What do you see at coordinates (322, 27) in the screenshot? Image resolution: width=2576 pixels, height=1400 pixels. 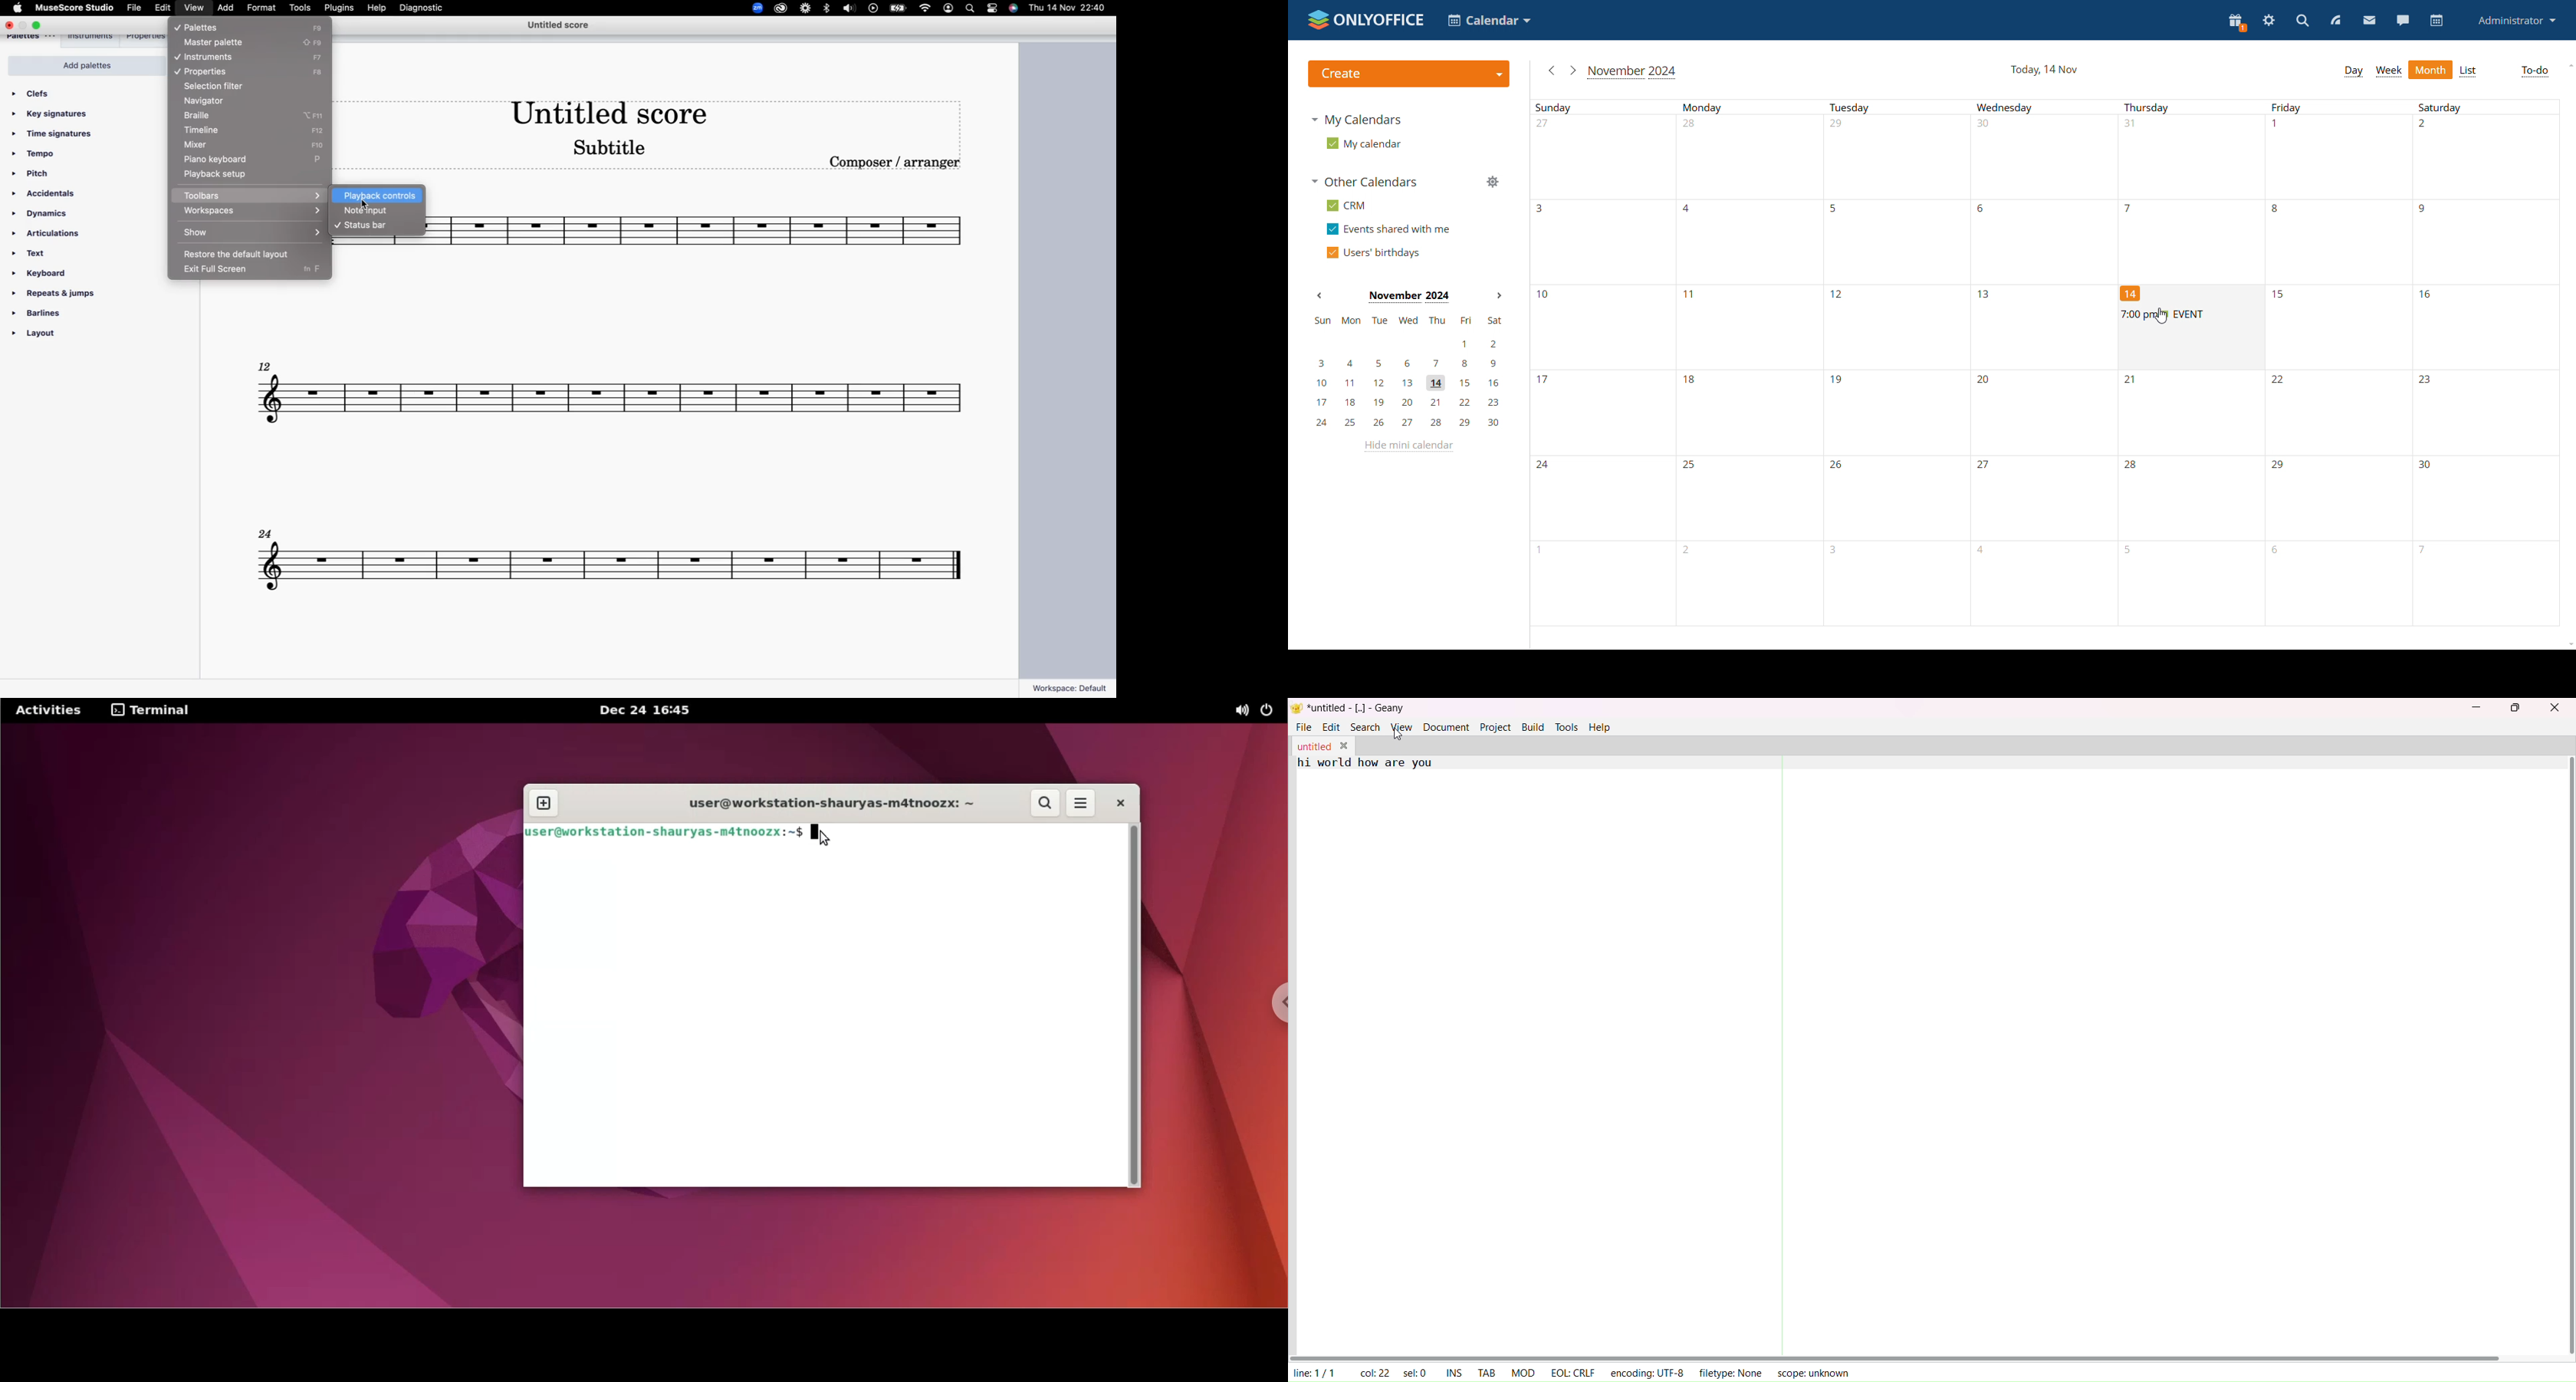 I see `F9` at bounding box center [322, 27].